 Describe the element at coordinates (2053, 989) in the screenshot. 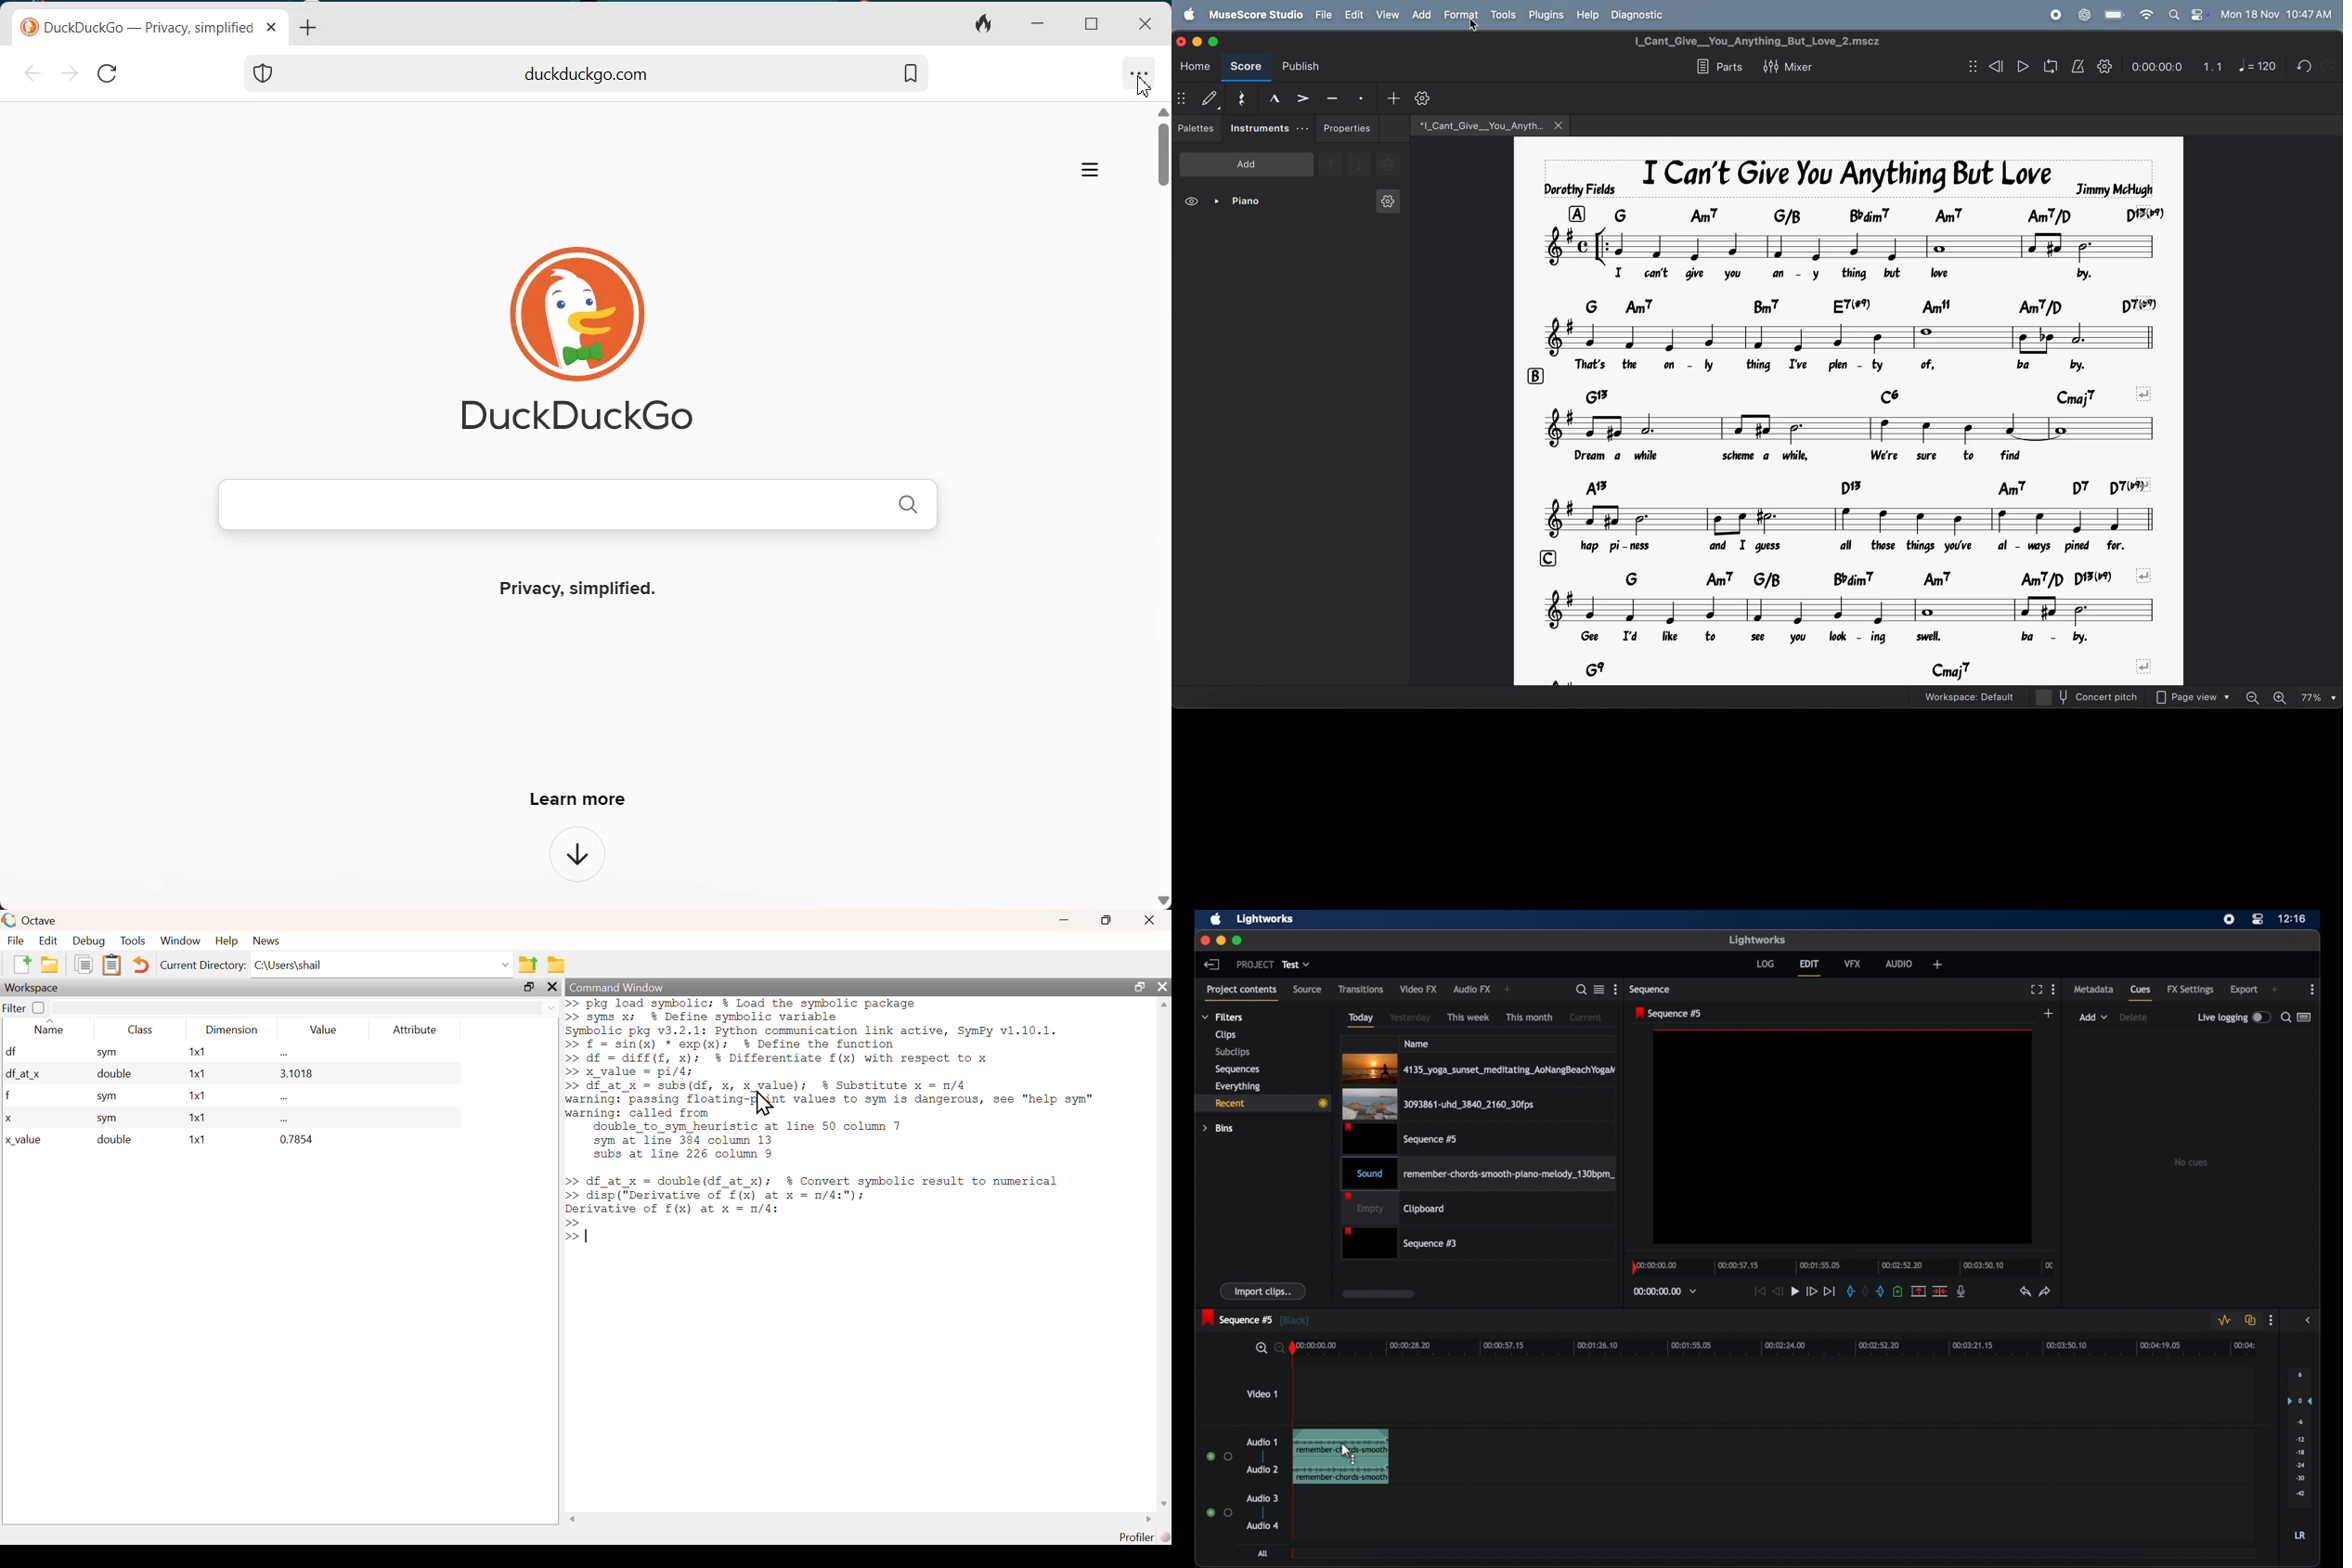

I see `more options` at that location.